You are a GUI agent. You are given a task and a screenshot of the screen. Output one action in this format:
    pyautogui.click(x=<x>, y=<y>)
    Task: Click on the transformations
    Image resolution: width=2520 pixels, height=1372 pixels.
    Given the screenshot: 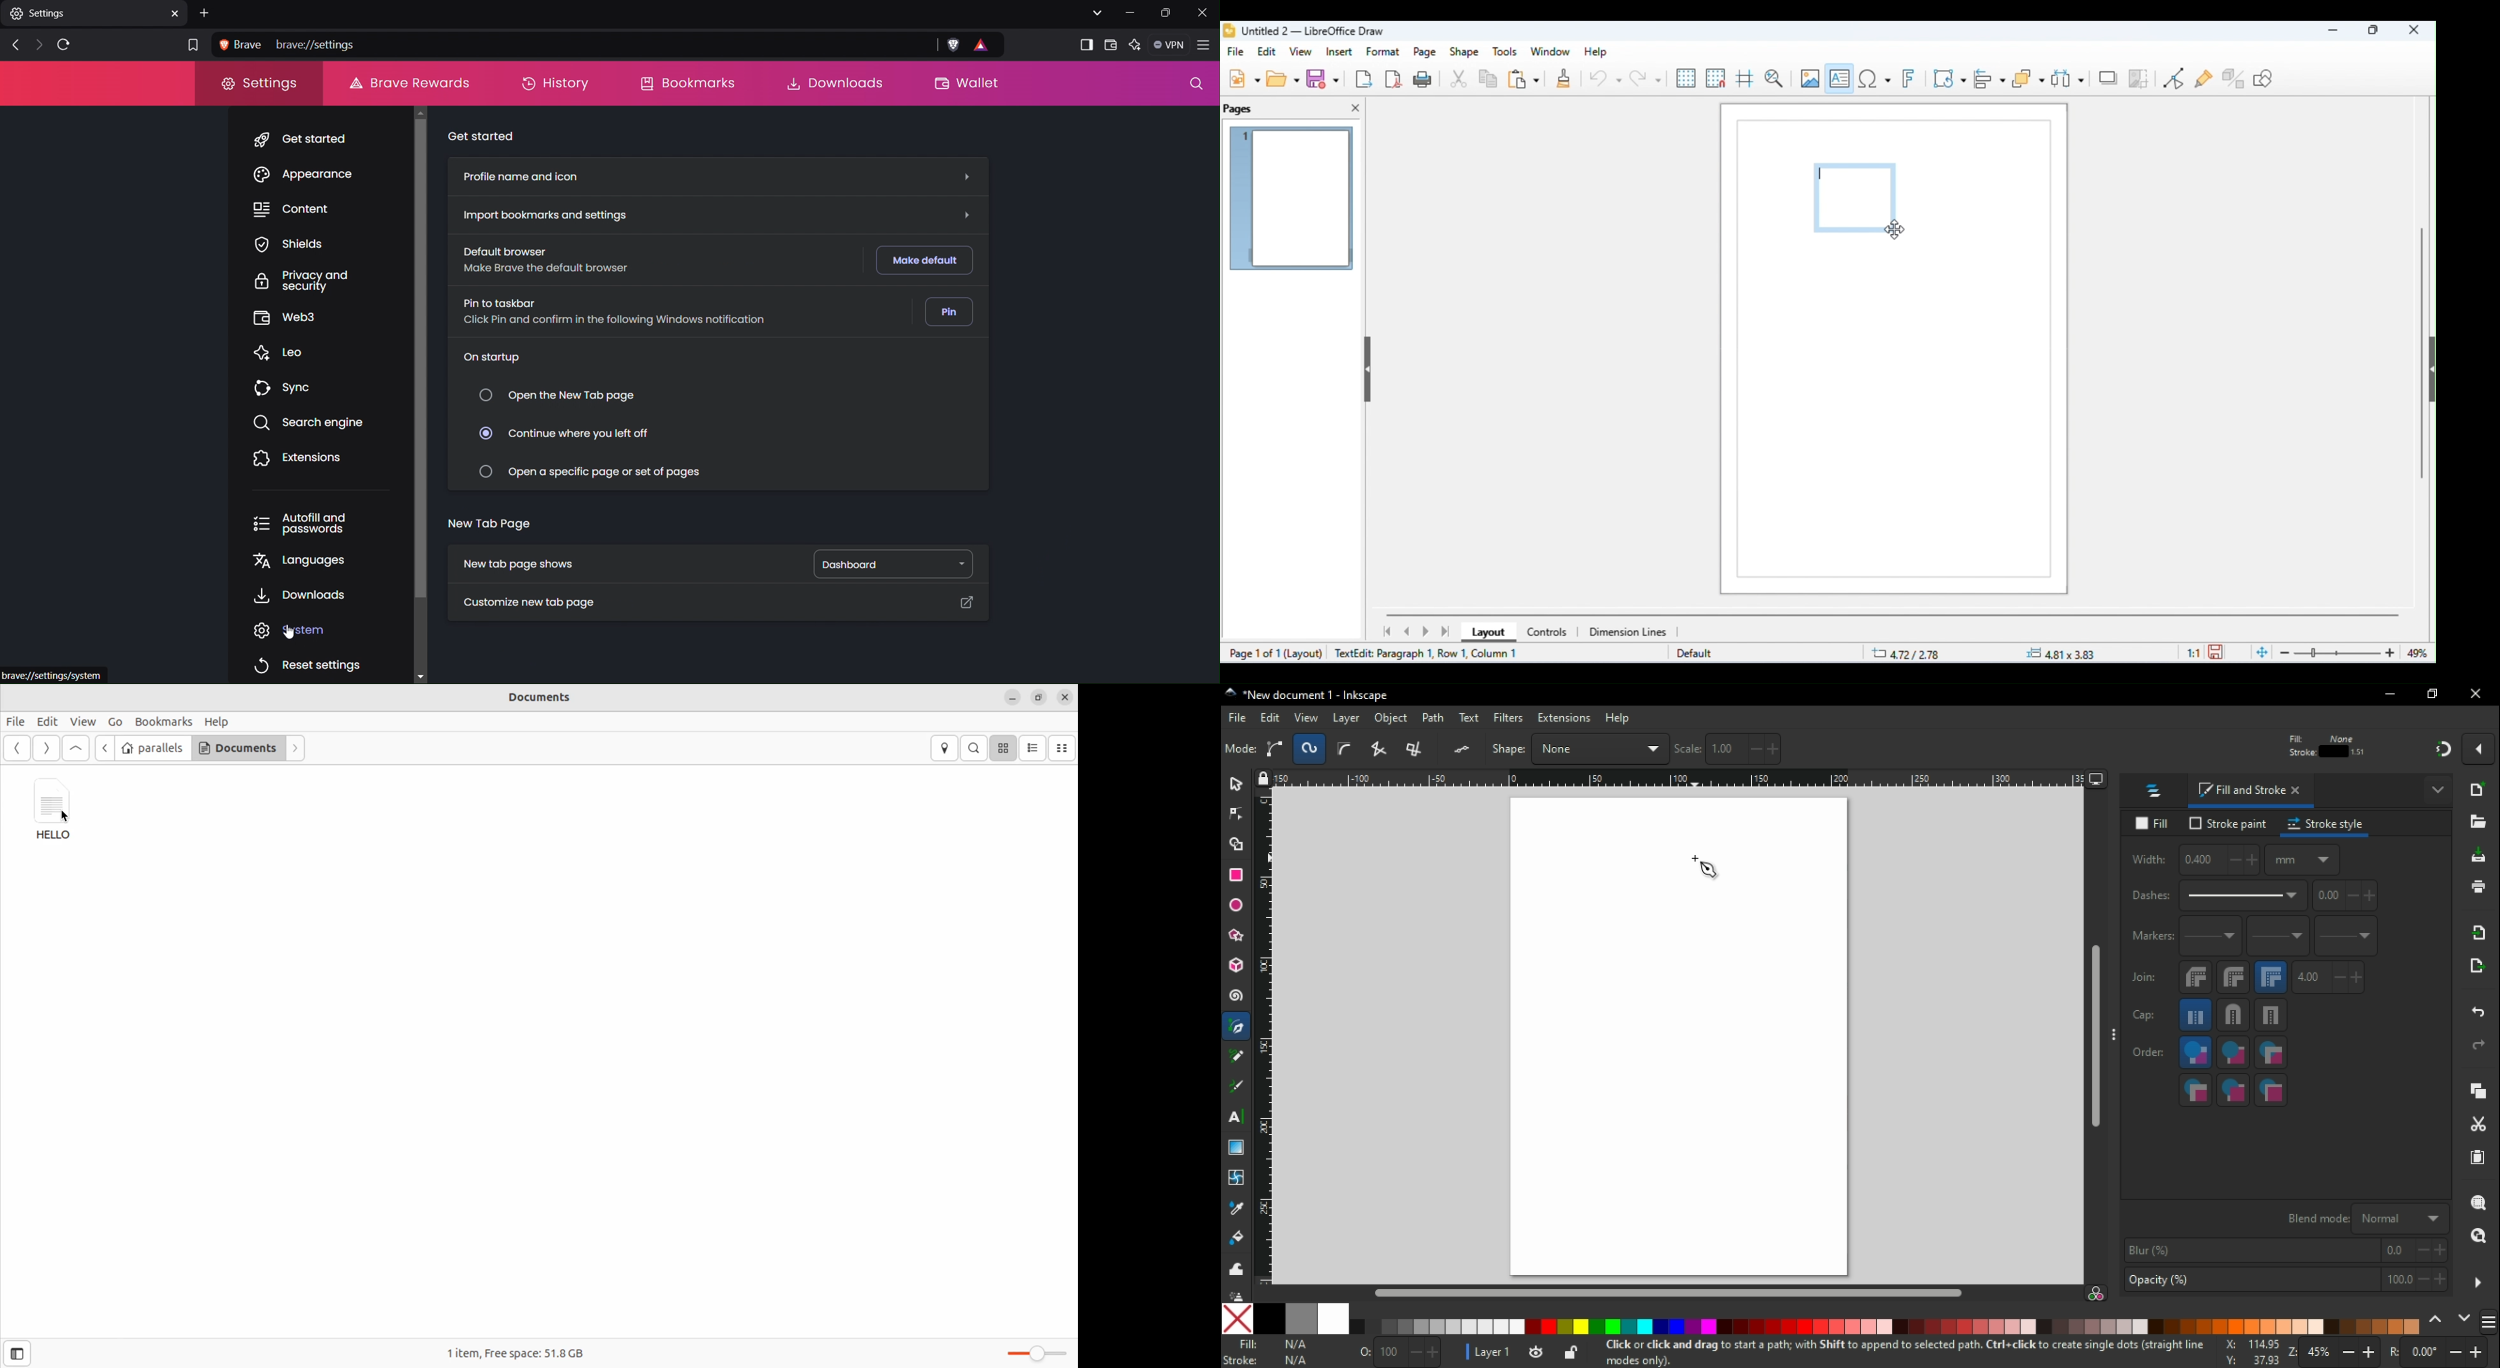 What is the action you would take?
    pyautogui.click(x=1950, y=78)
    